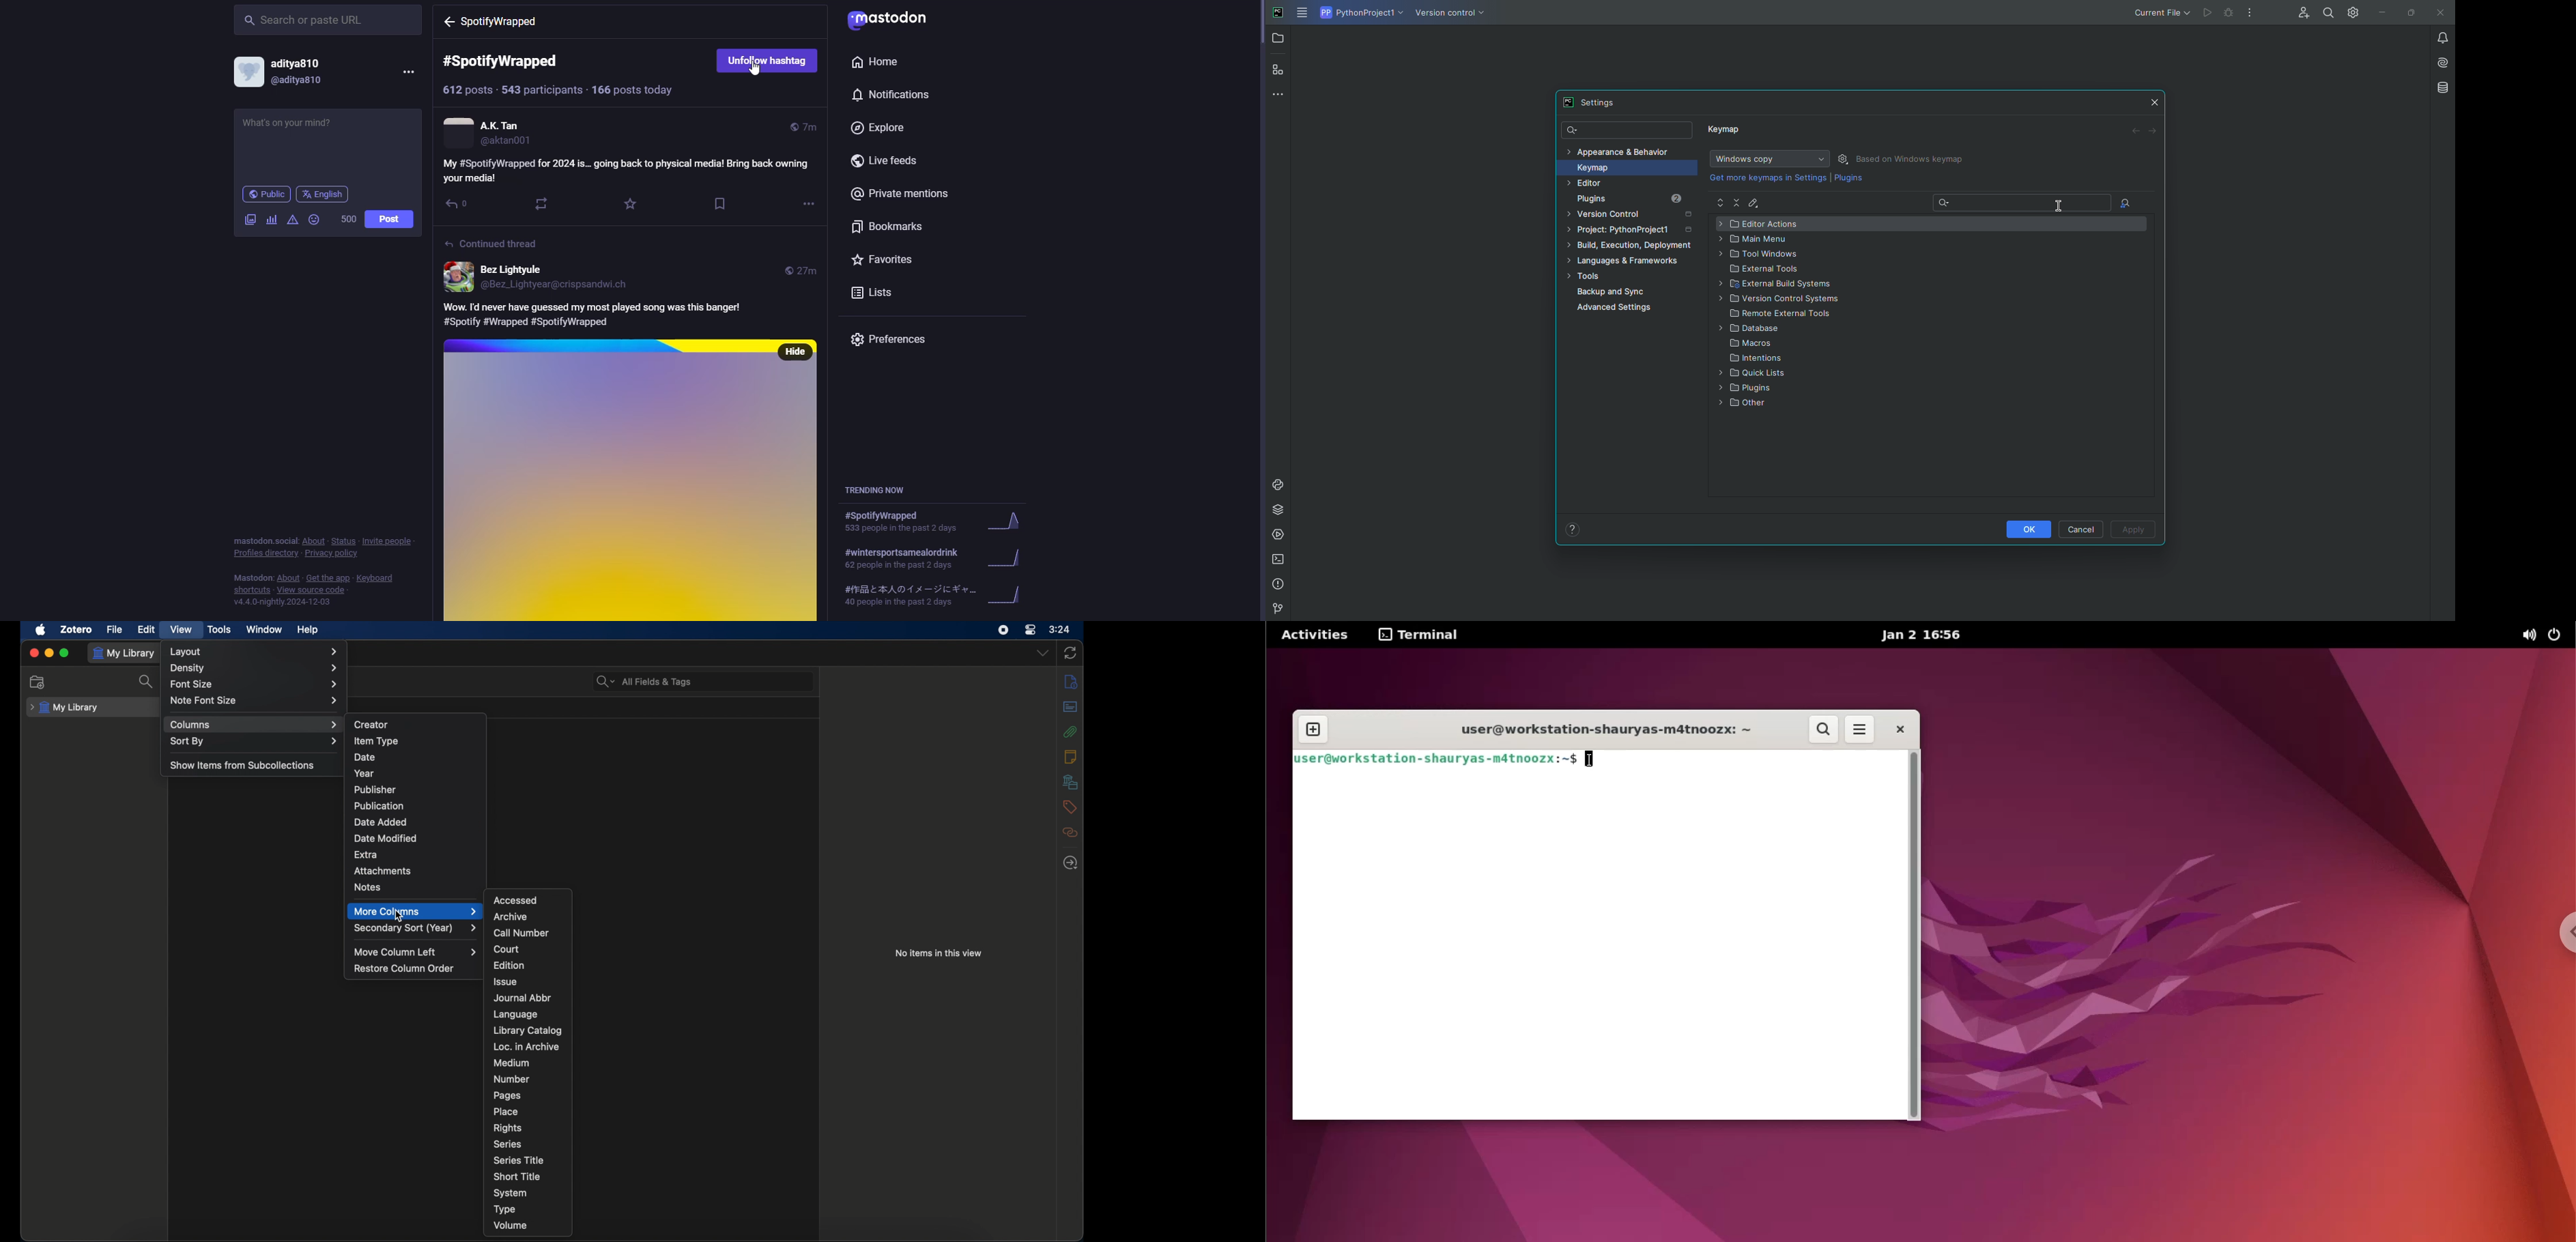  Describe the element at coordinates (631, 204) in the screenshot. I see `favorite` at that location.